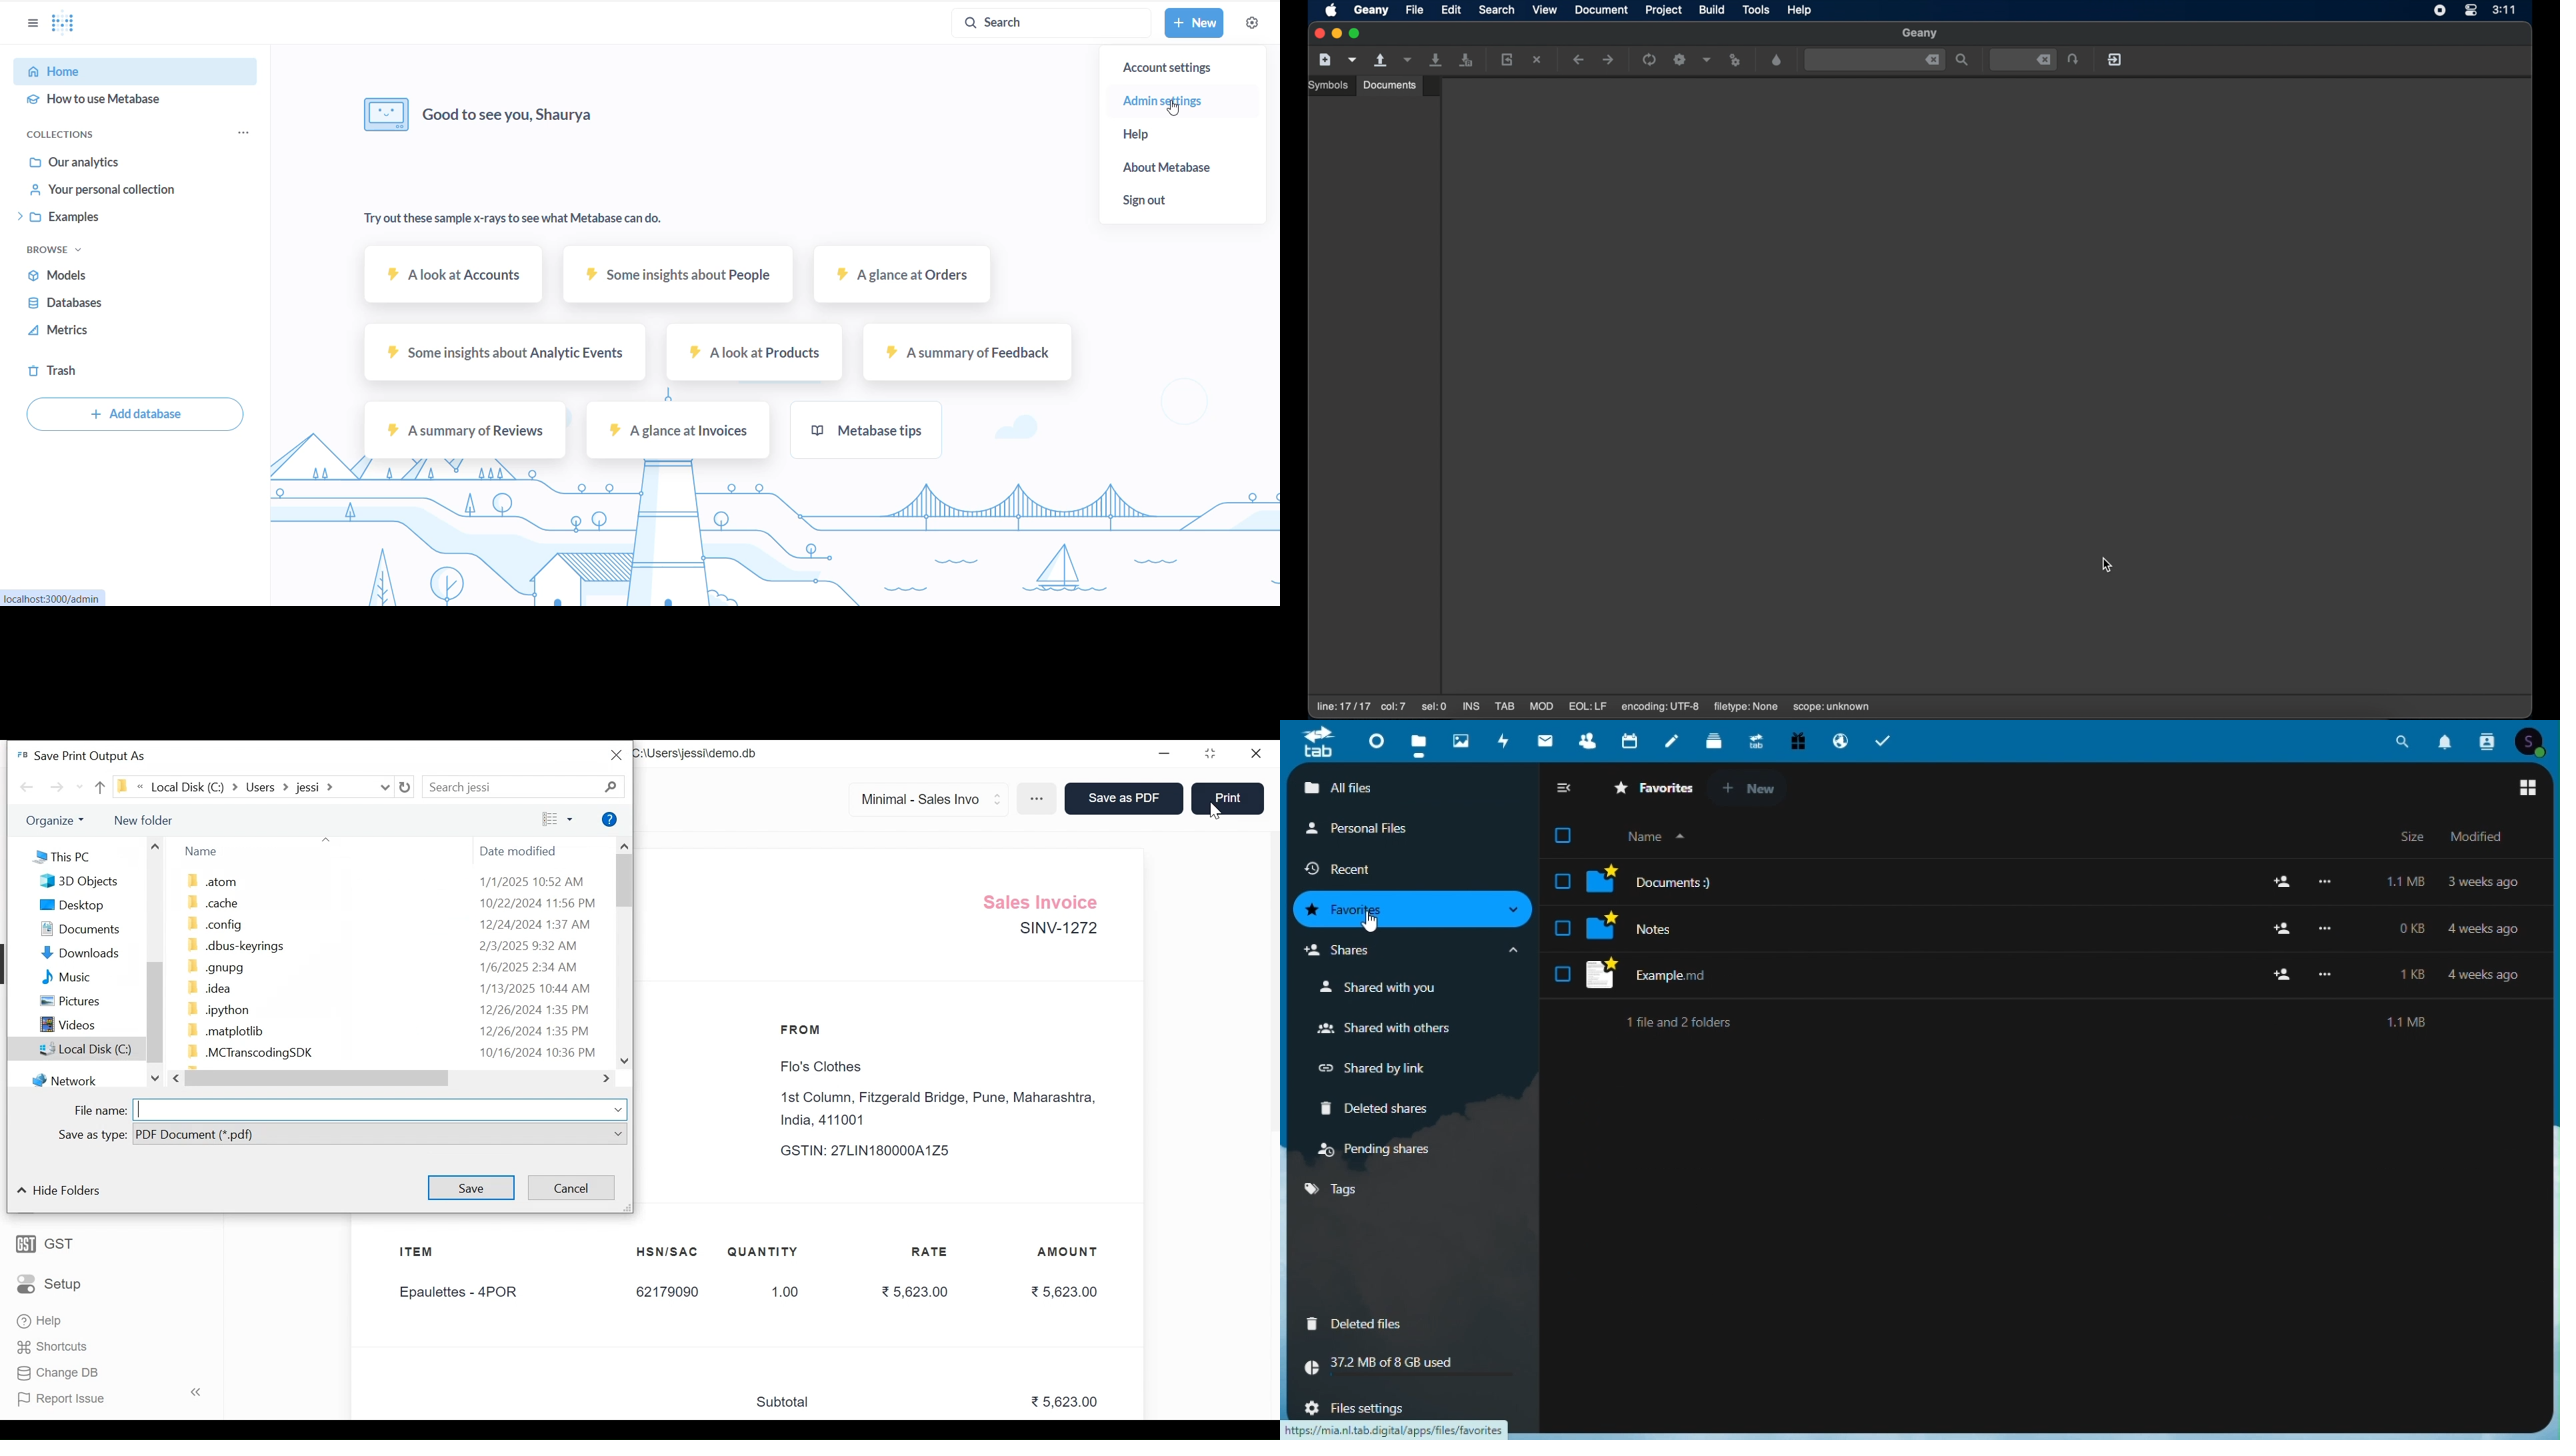  Describe the element at coordinates (1409, 1324) in the screenshot. I see `deleted files` at that location.